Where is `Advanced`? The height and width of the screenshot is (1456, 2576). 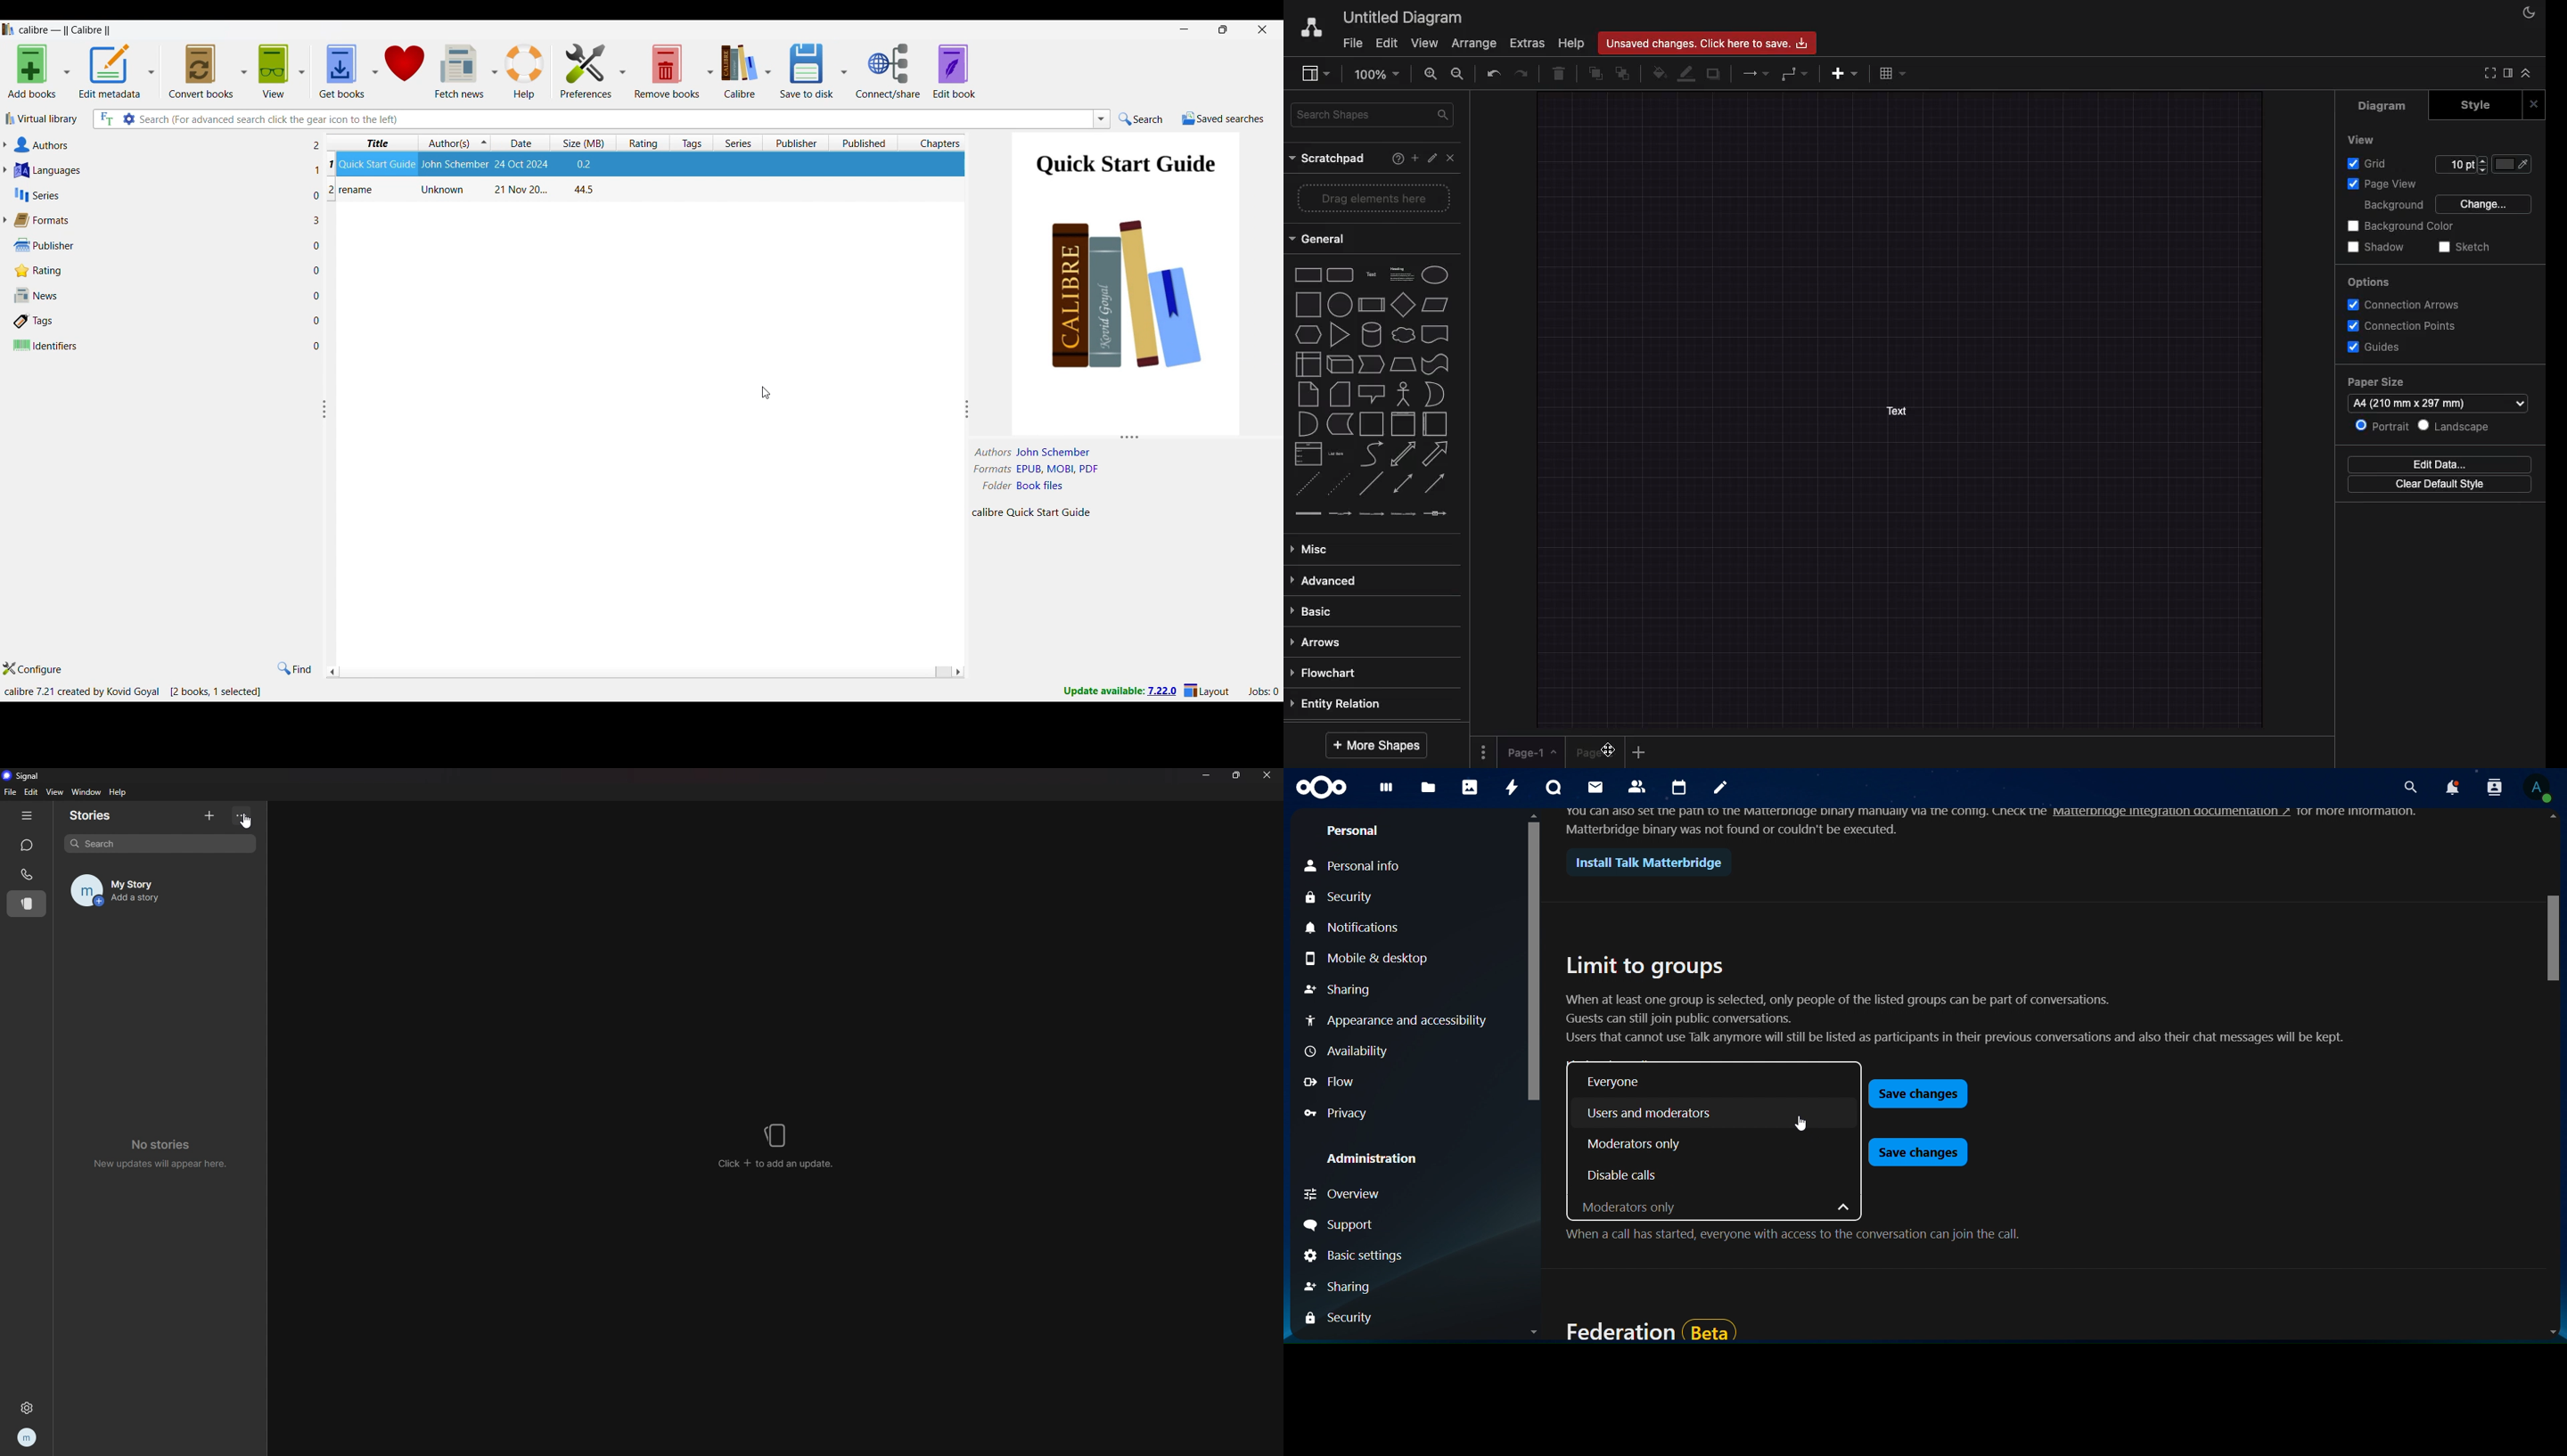 Advanced is located at coordinates (1329, 580).